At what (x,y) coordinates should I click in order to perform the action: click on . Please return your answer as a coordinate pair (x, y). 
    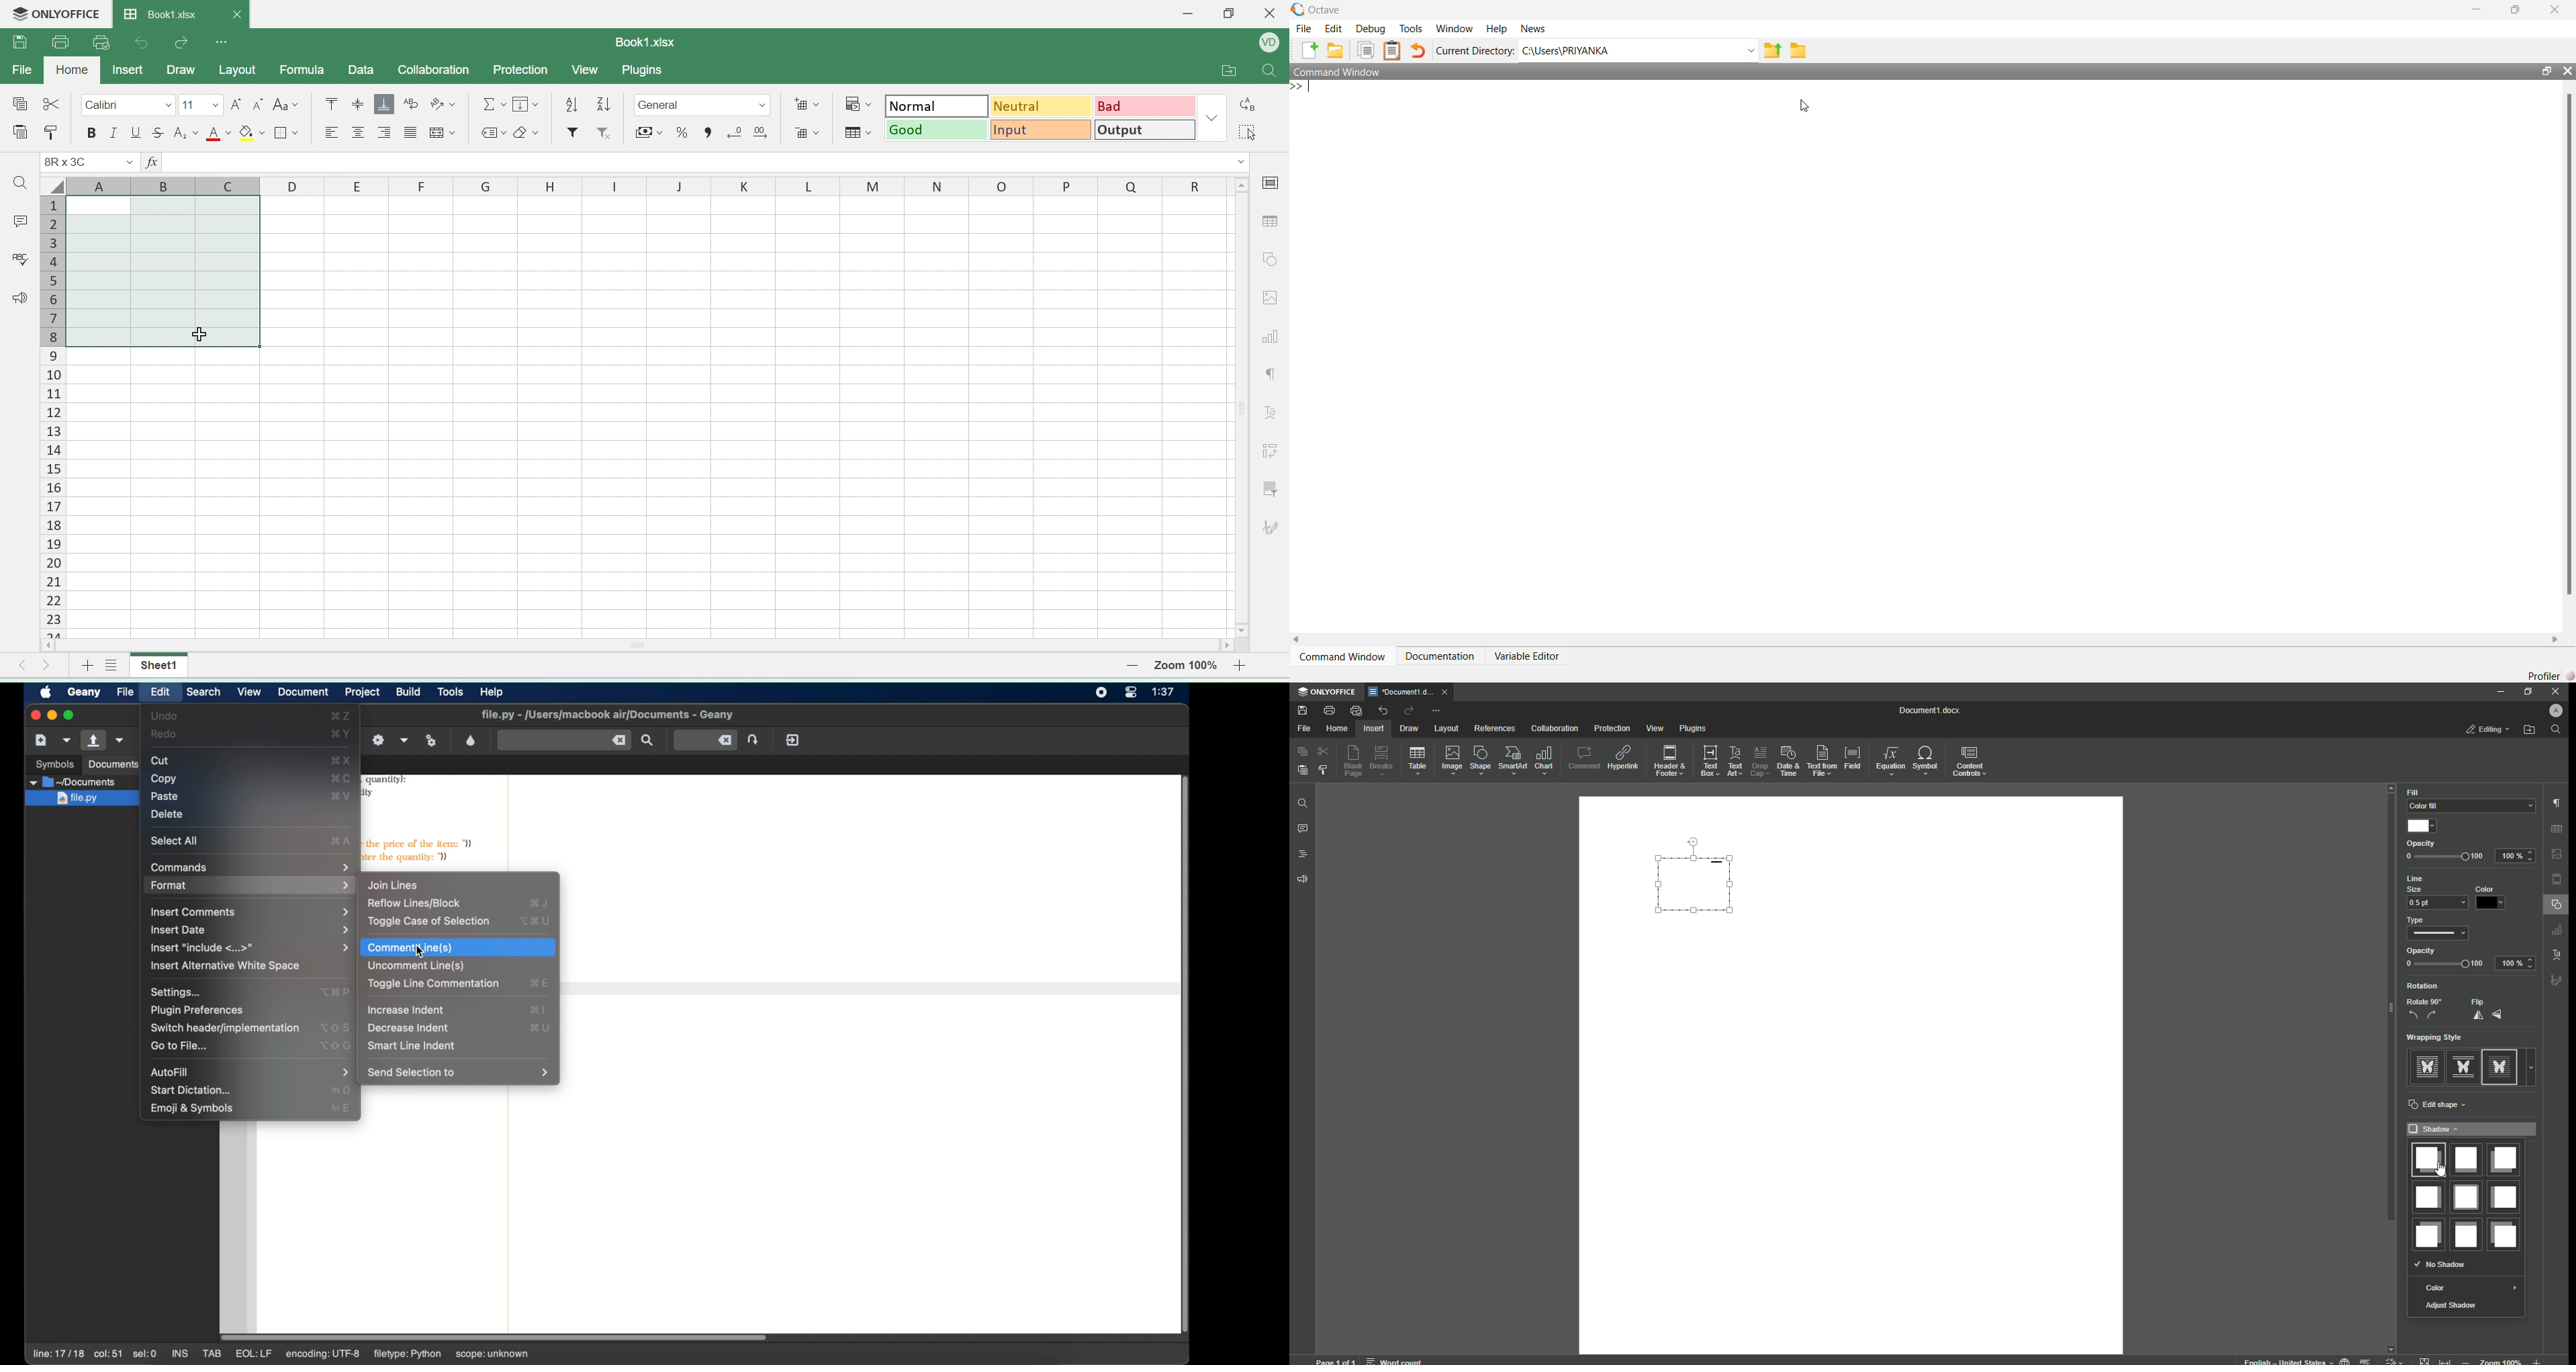
    Looking at the image, I should click on (75, 71).